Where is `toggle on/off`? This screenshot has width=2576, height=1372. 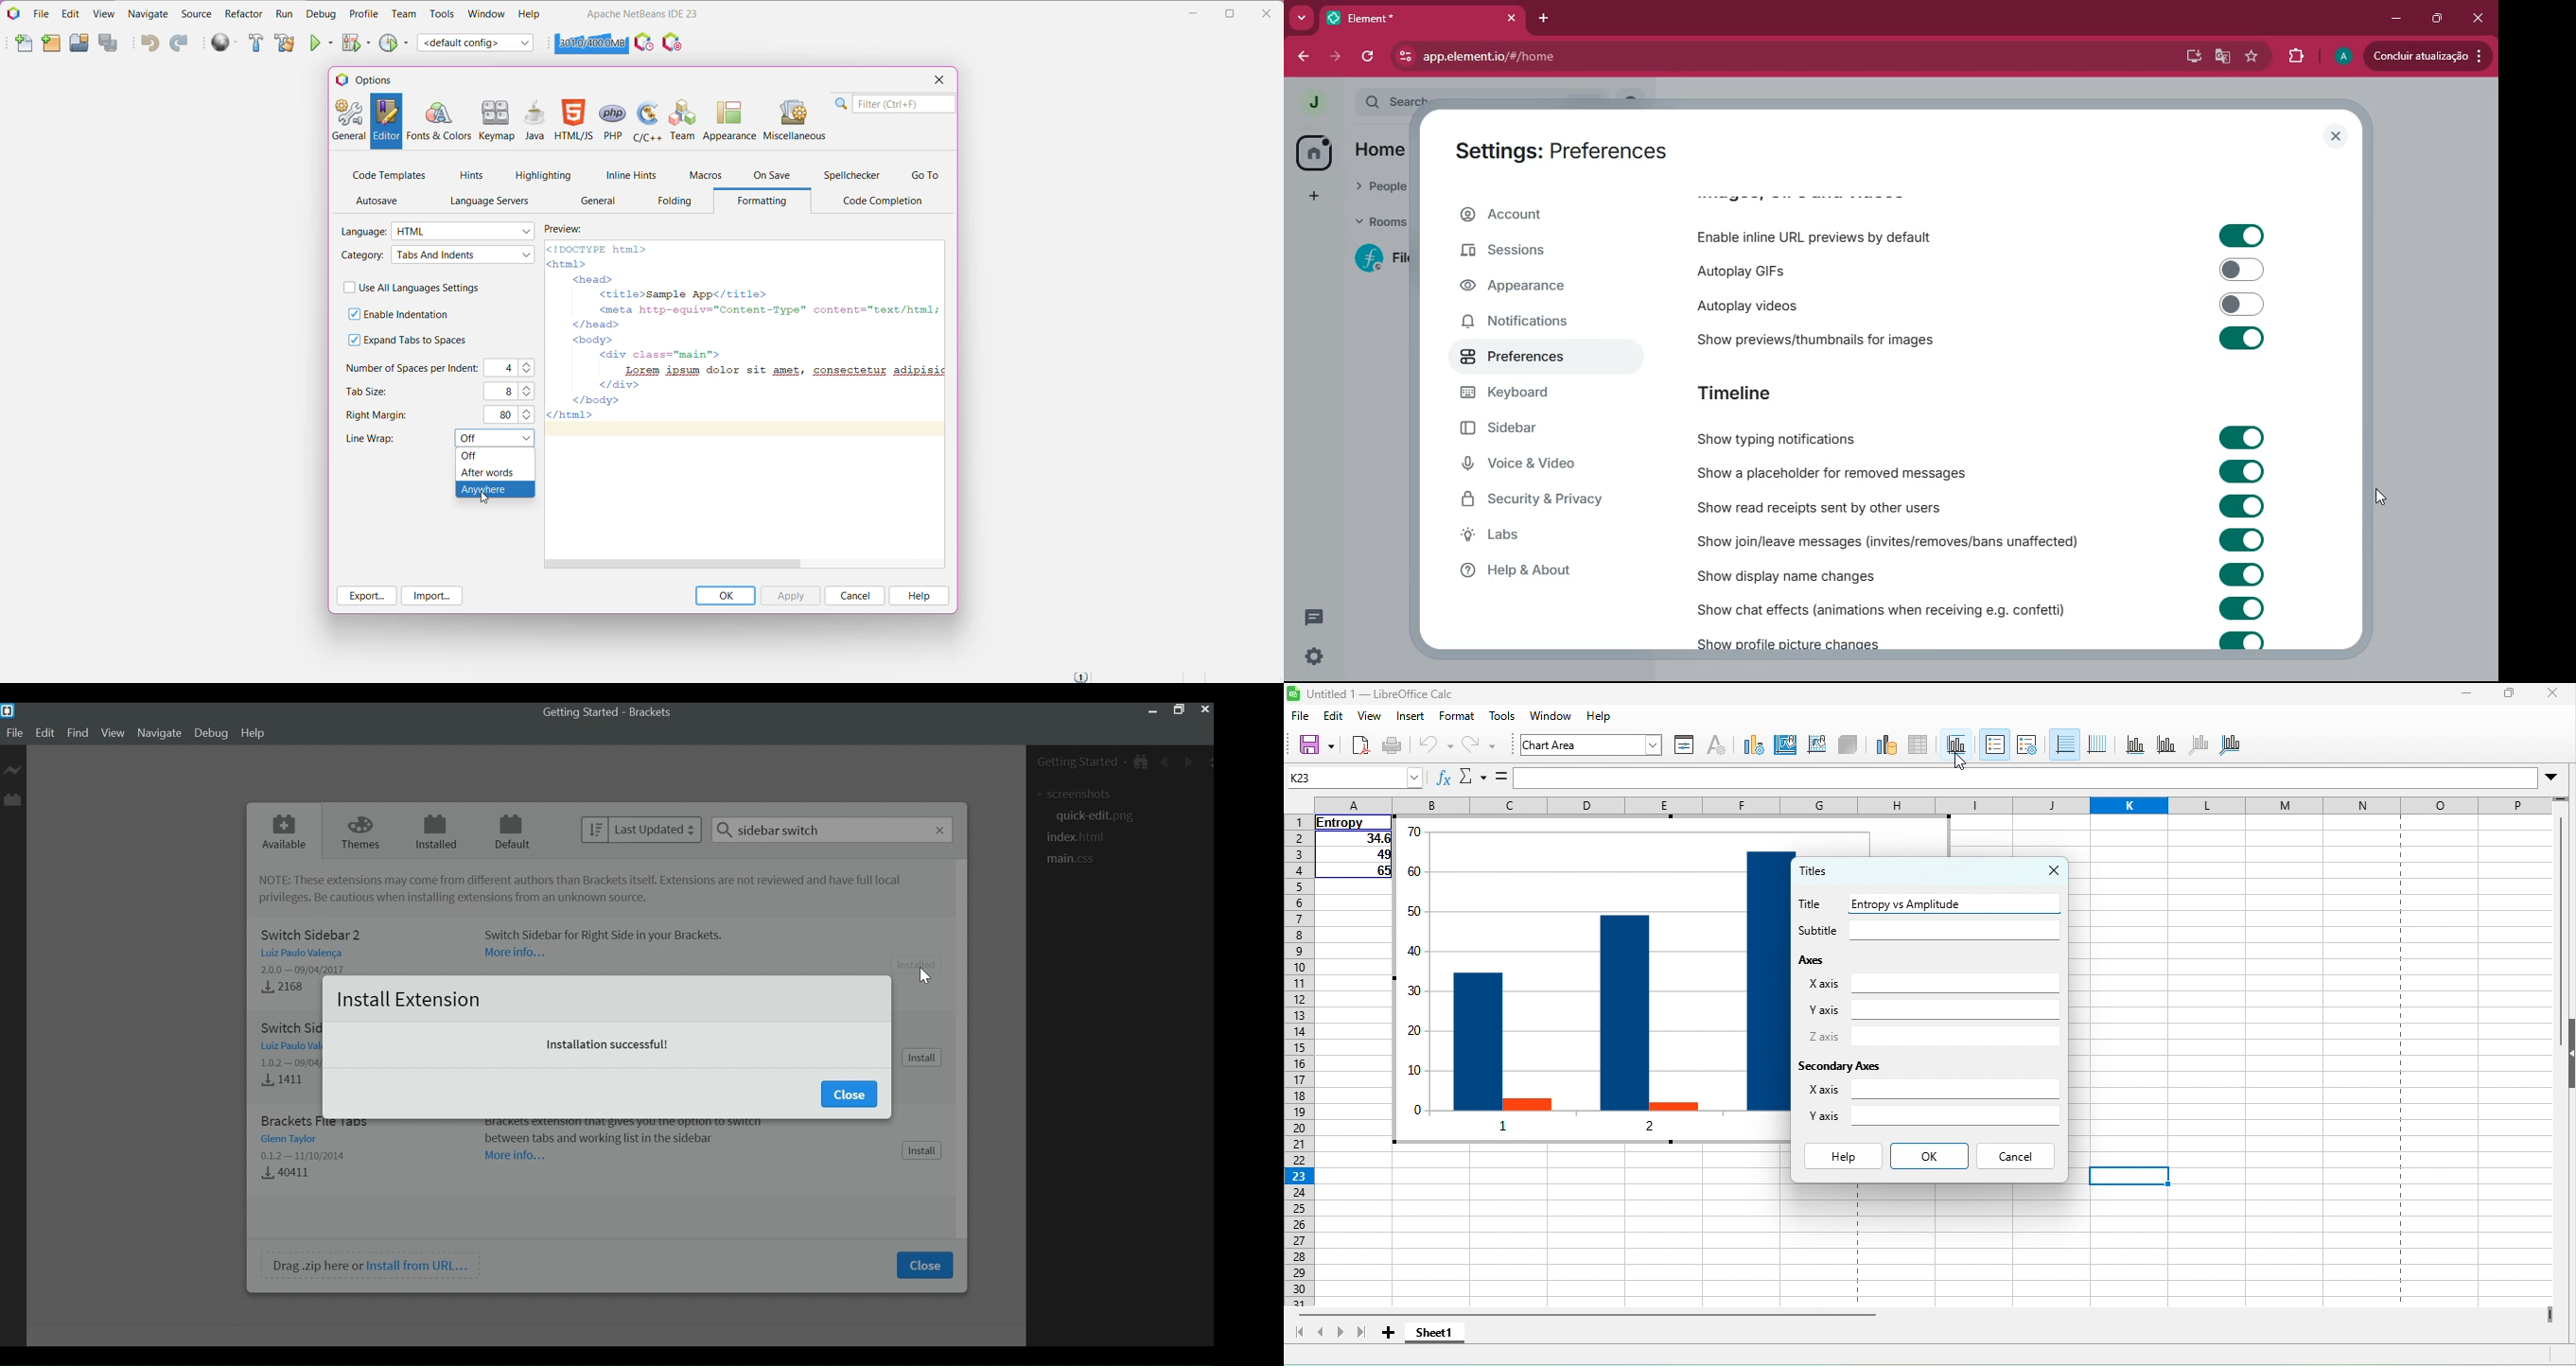 toggle on/off is located at coordinates (2242, 540).